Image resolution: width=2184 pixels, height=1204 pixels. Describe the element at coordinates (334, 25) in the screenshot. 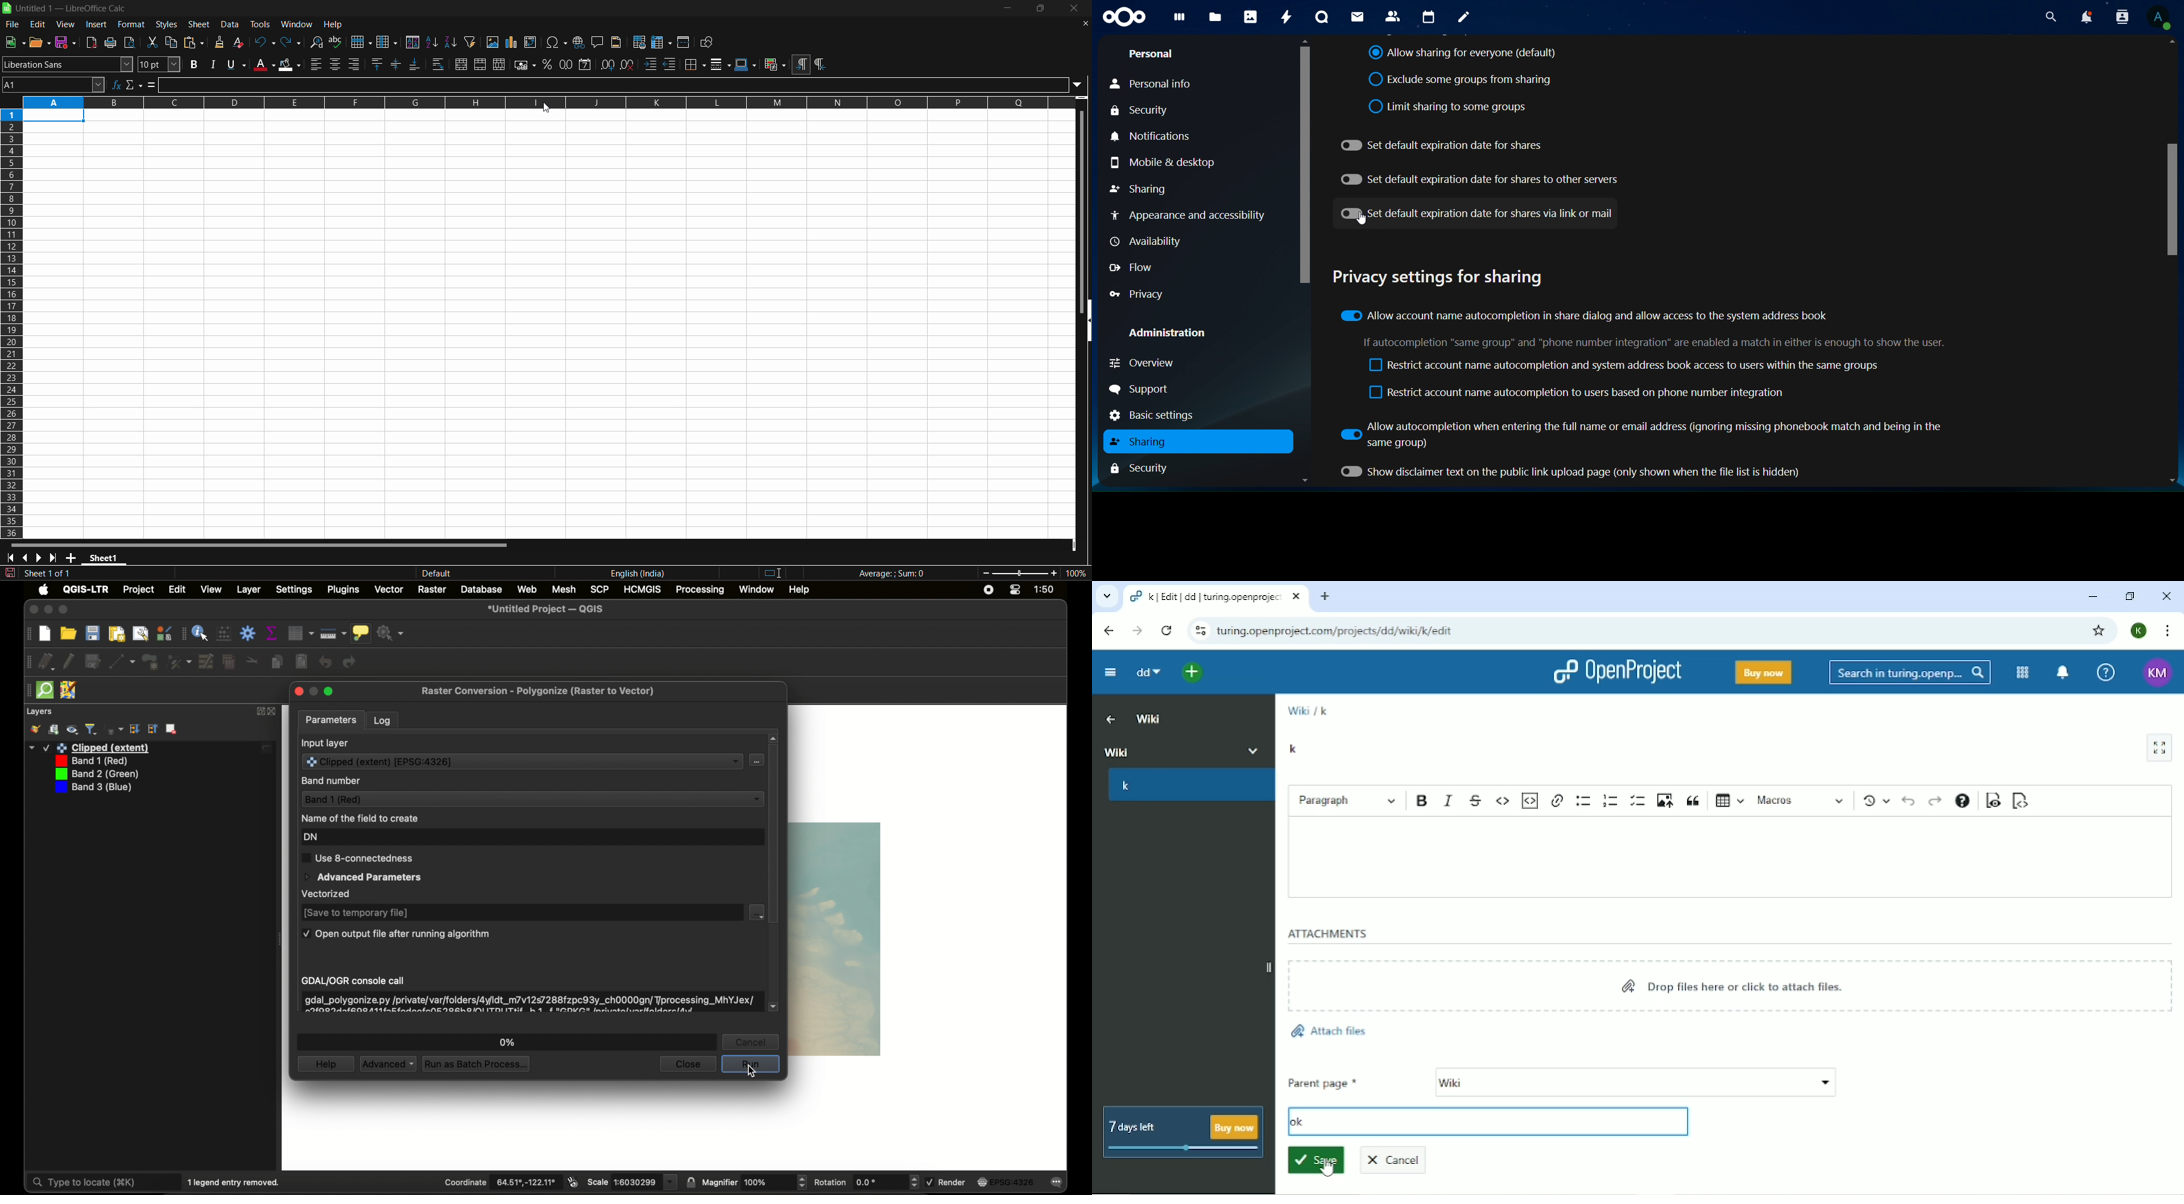

I see `help` at that location.